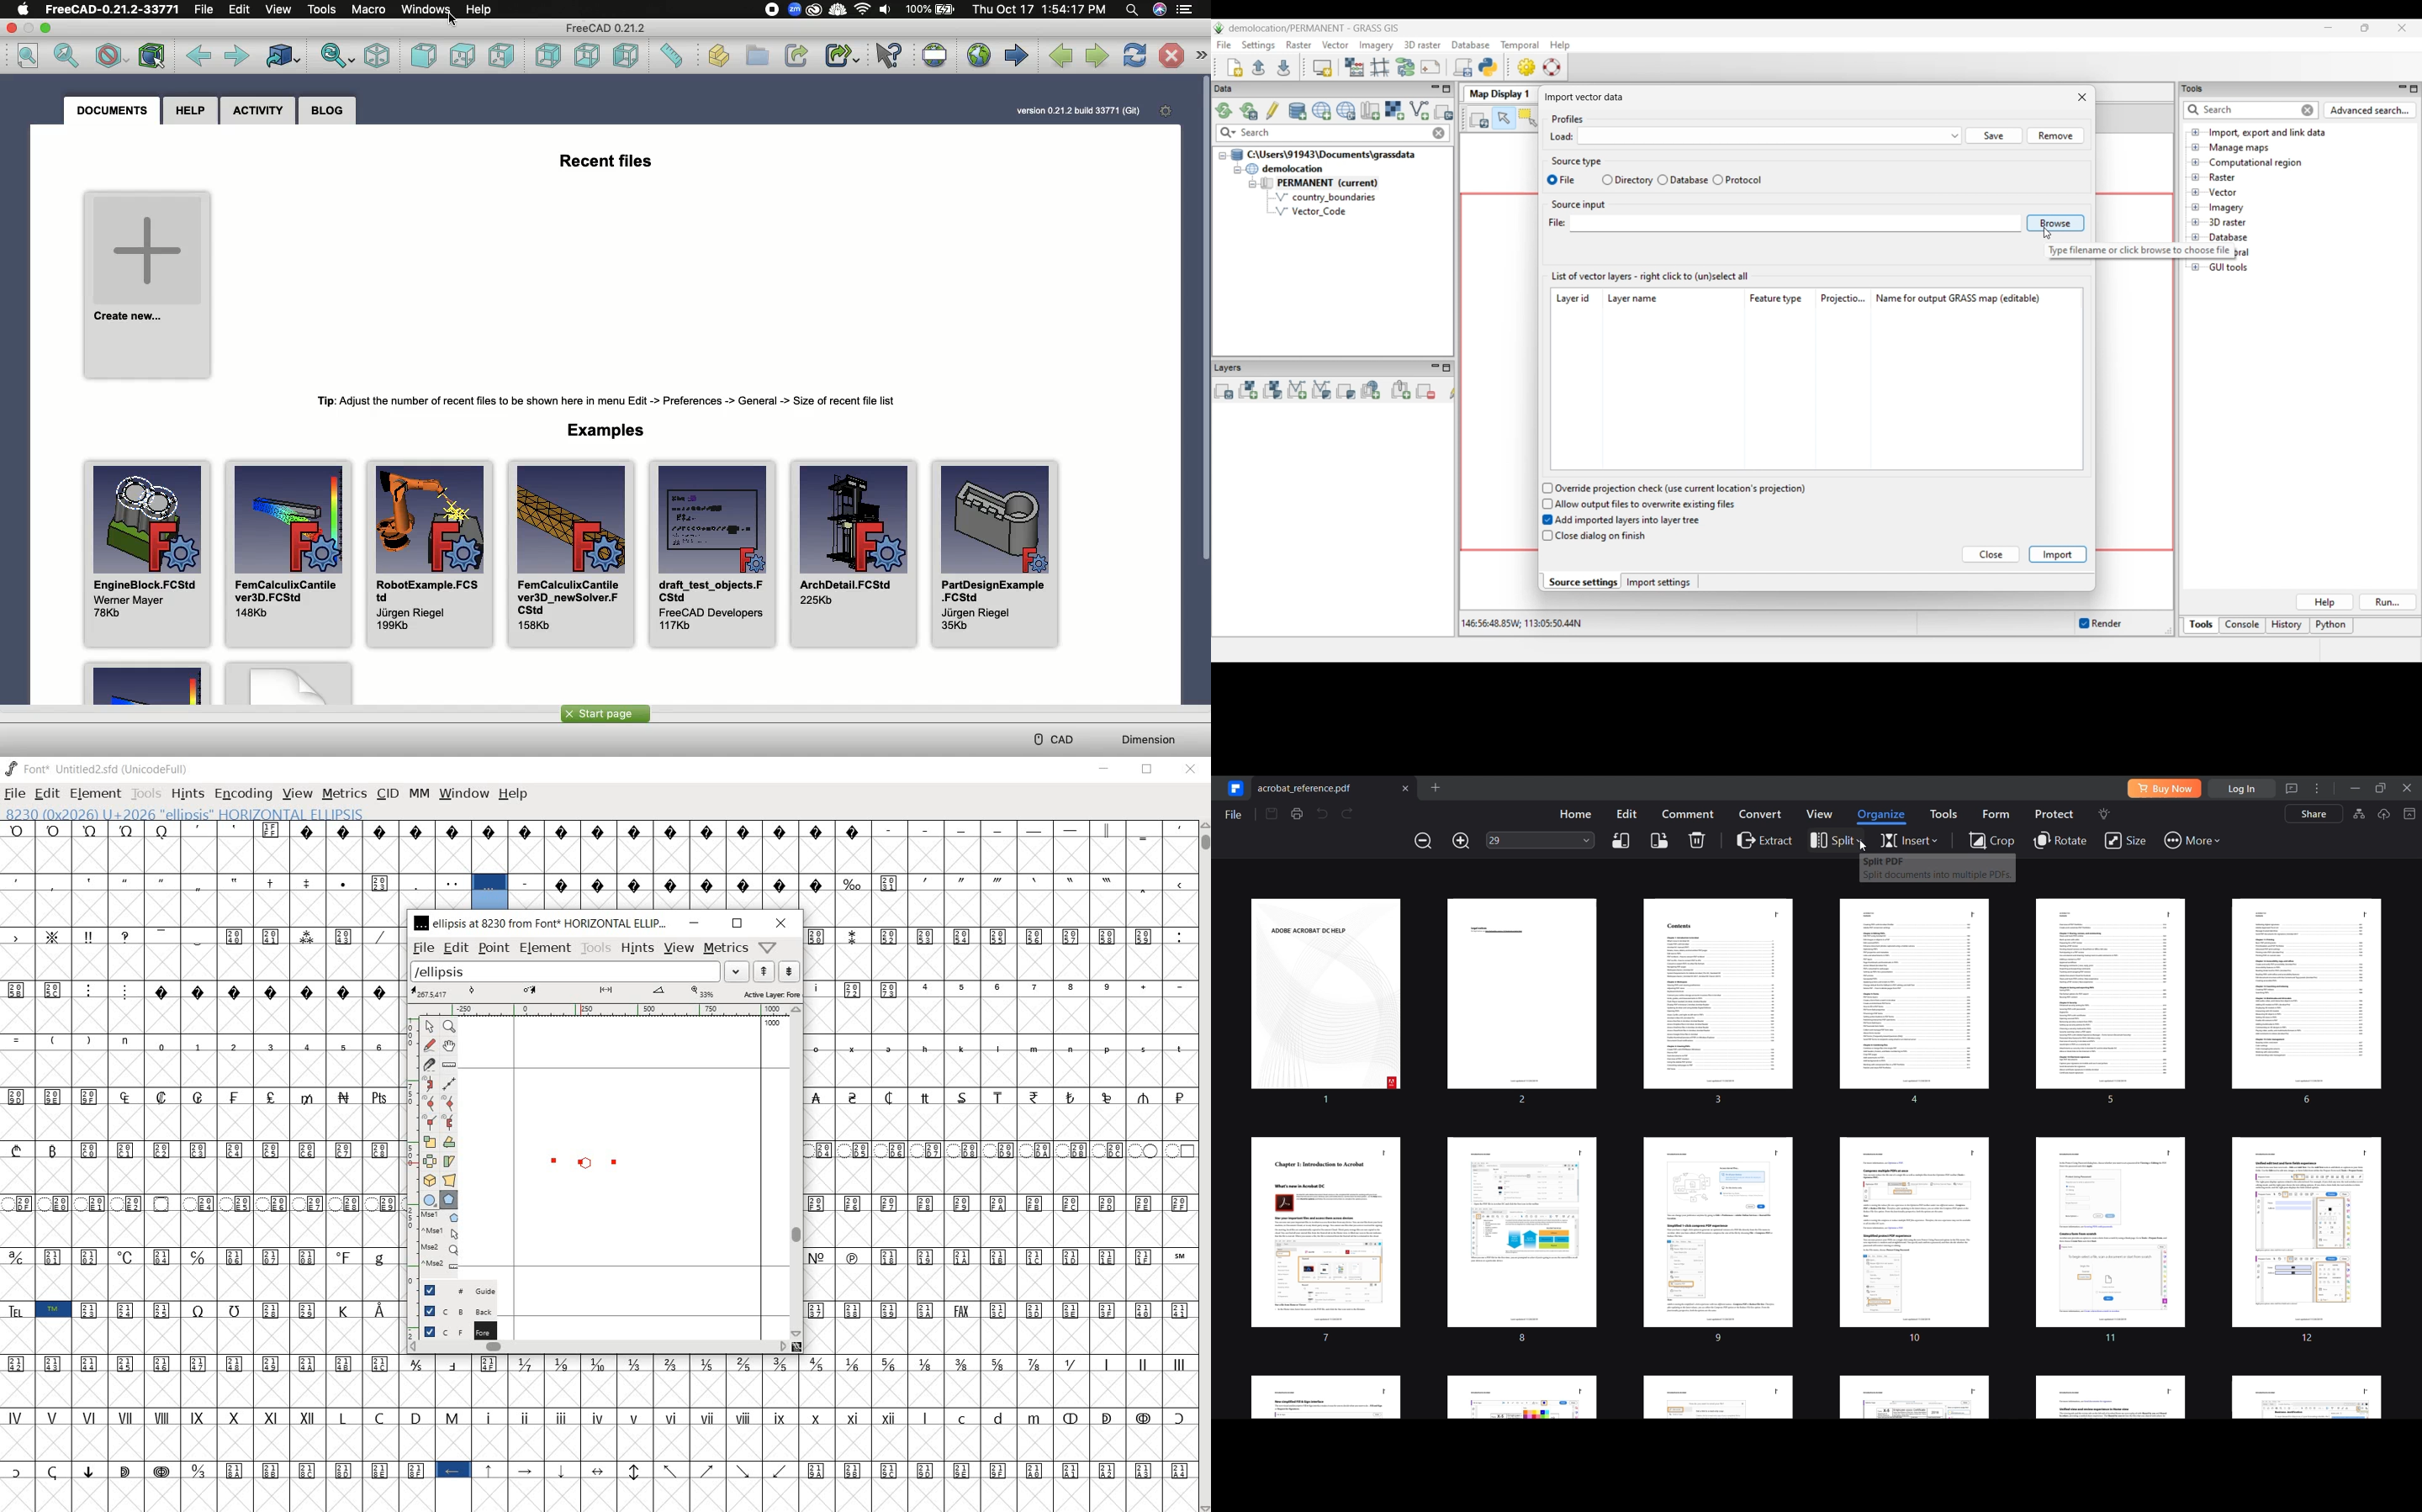 The height and width of the screenshot is (1512, 2436). Describe the element at coordinates (288, 682) in the screenshot. I see `Example` at that location.